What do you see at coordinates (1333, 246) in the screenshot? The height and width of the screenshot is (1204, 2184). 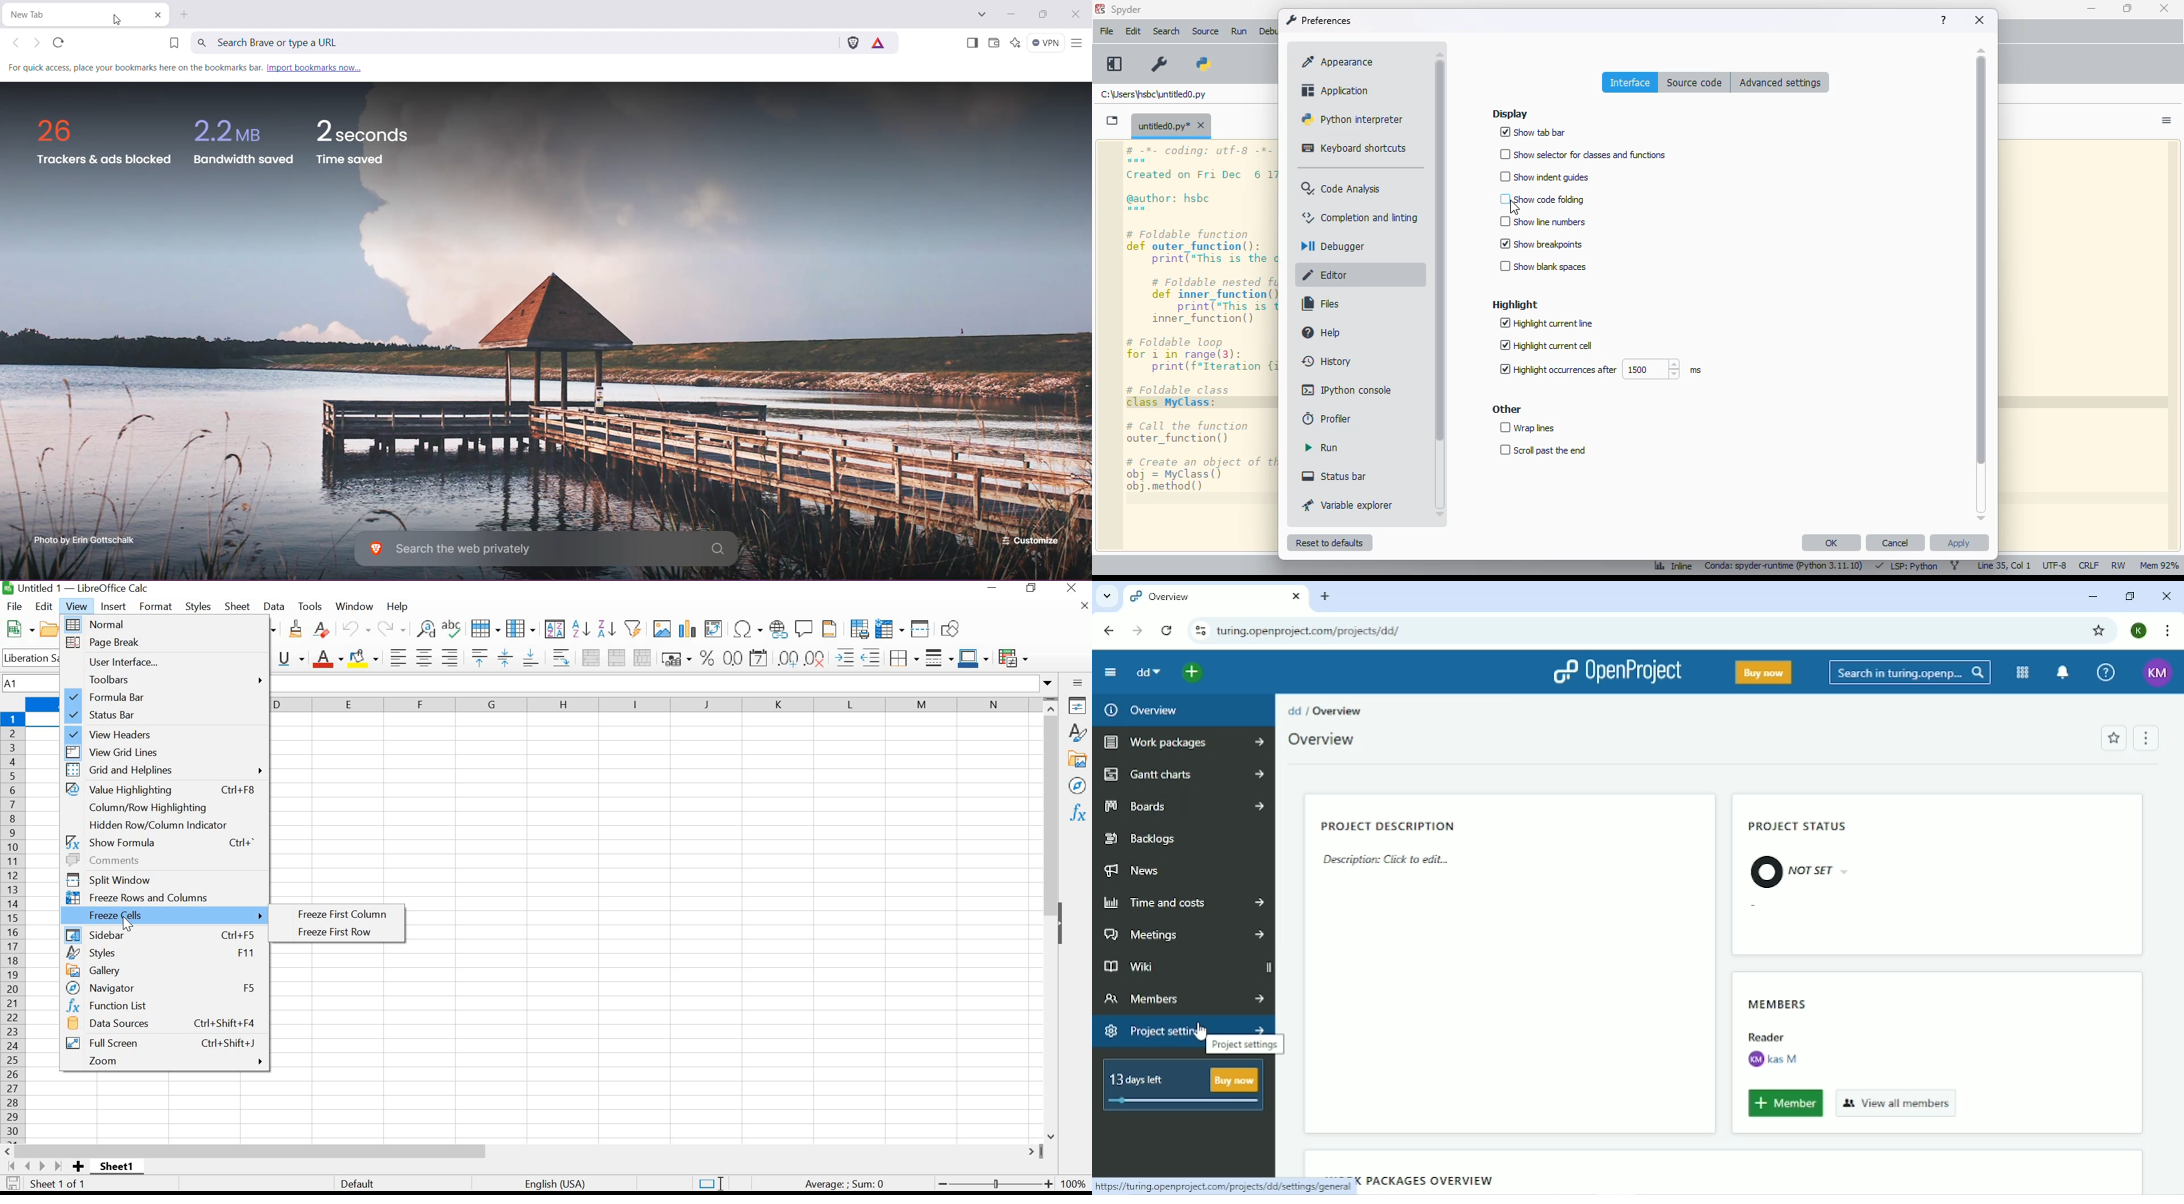 I see `debugger` at bounding box center [1333, 246].